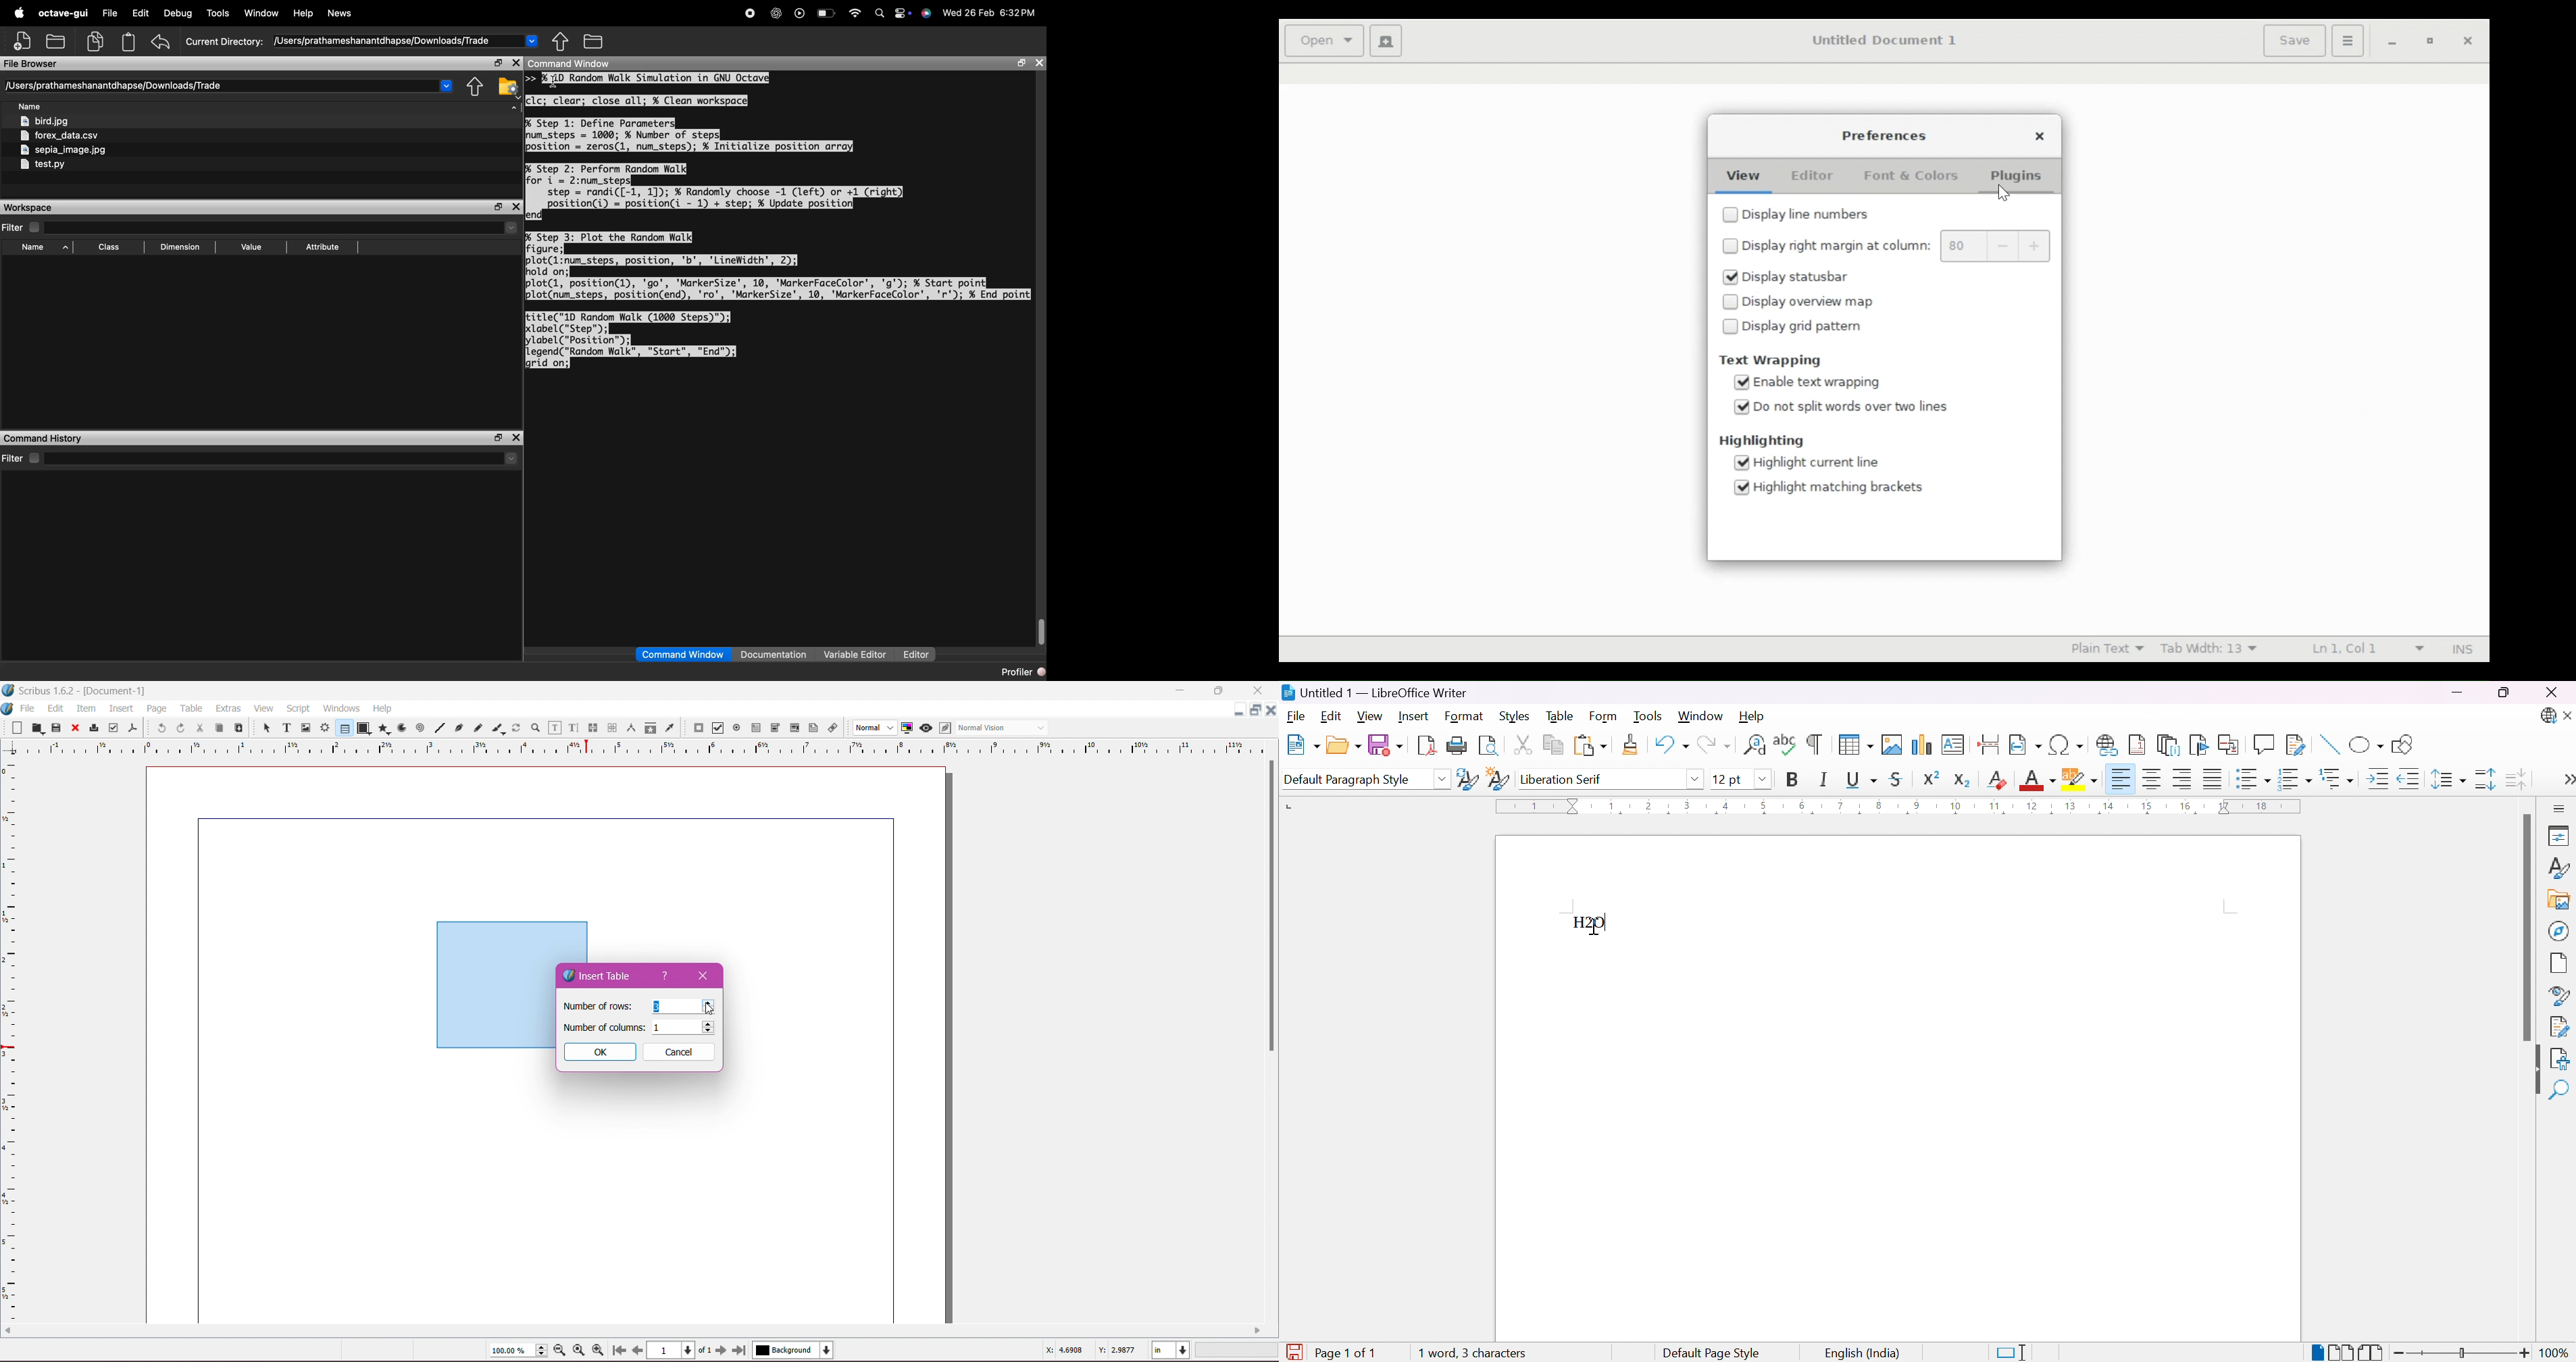 This screenshot has width=2576, height=1372. Describe the element at coordinates (704, 1349) in the screenshot. I see `of 1` at that location.